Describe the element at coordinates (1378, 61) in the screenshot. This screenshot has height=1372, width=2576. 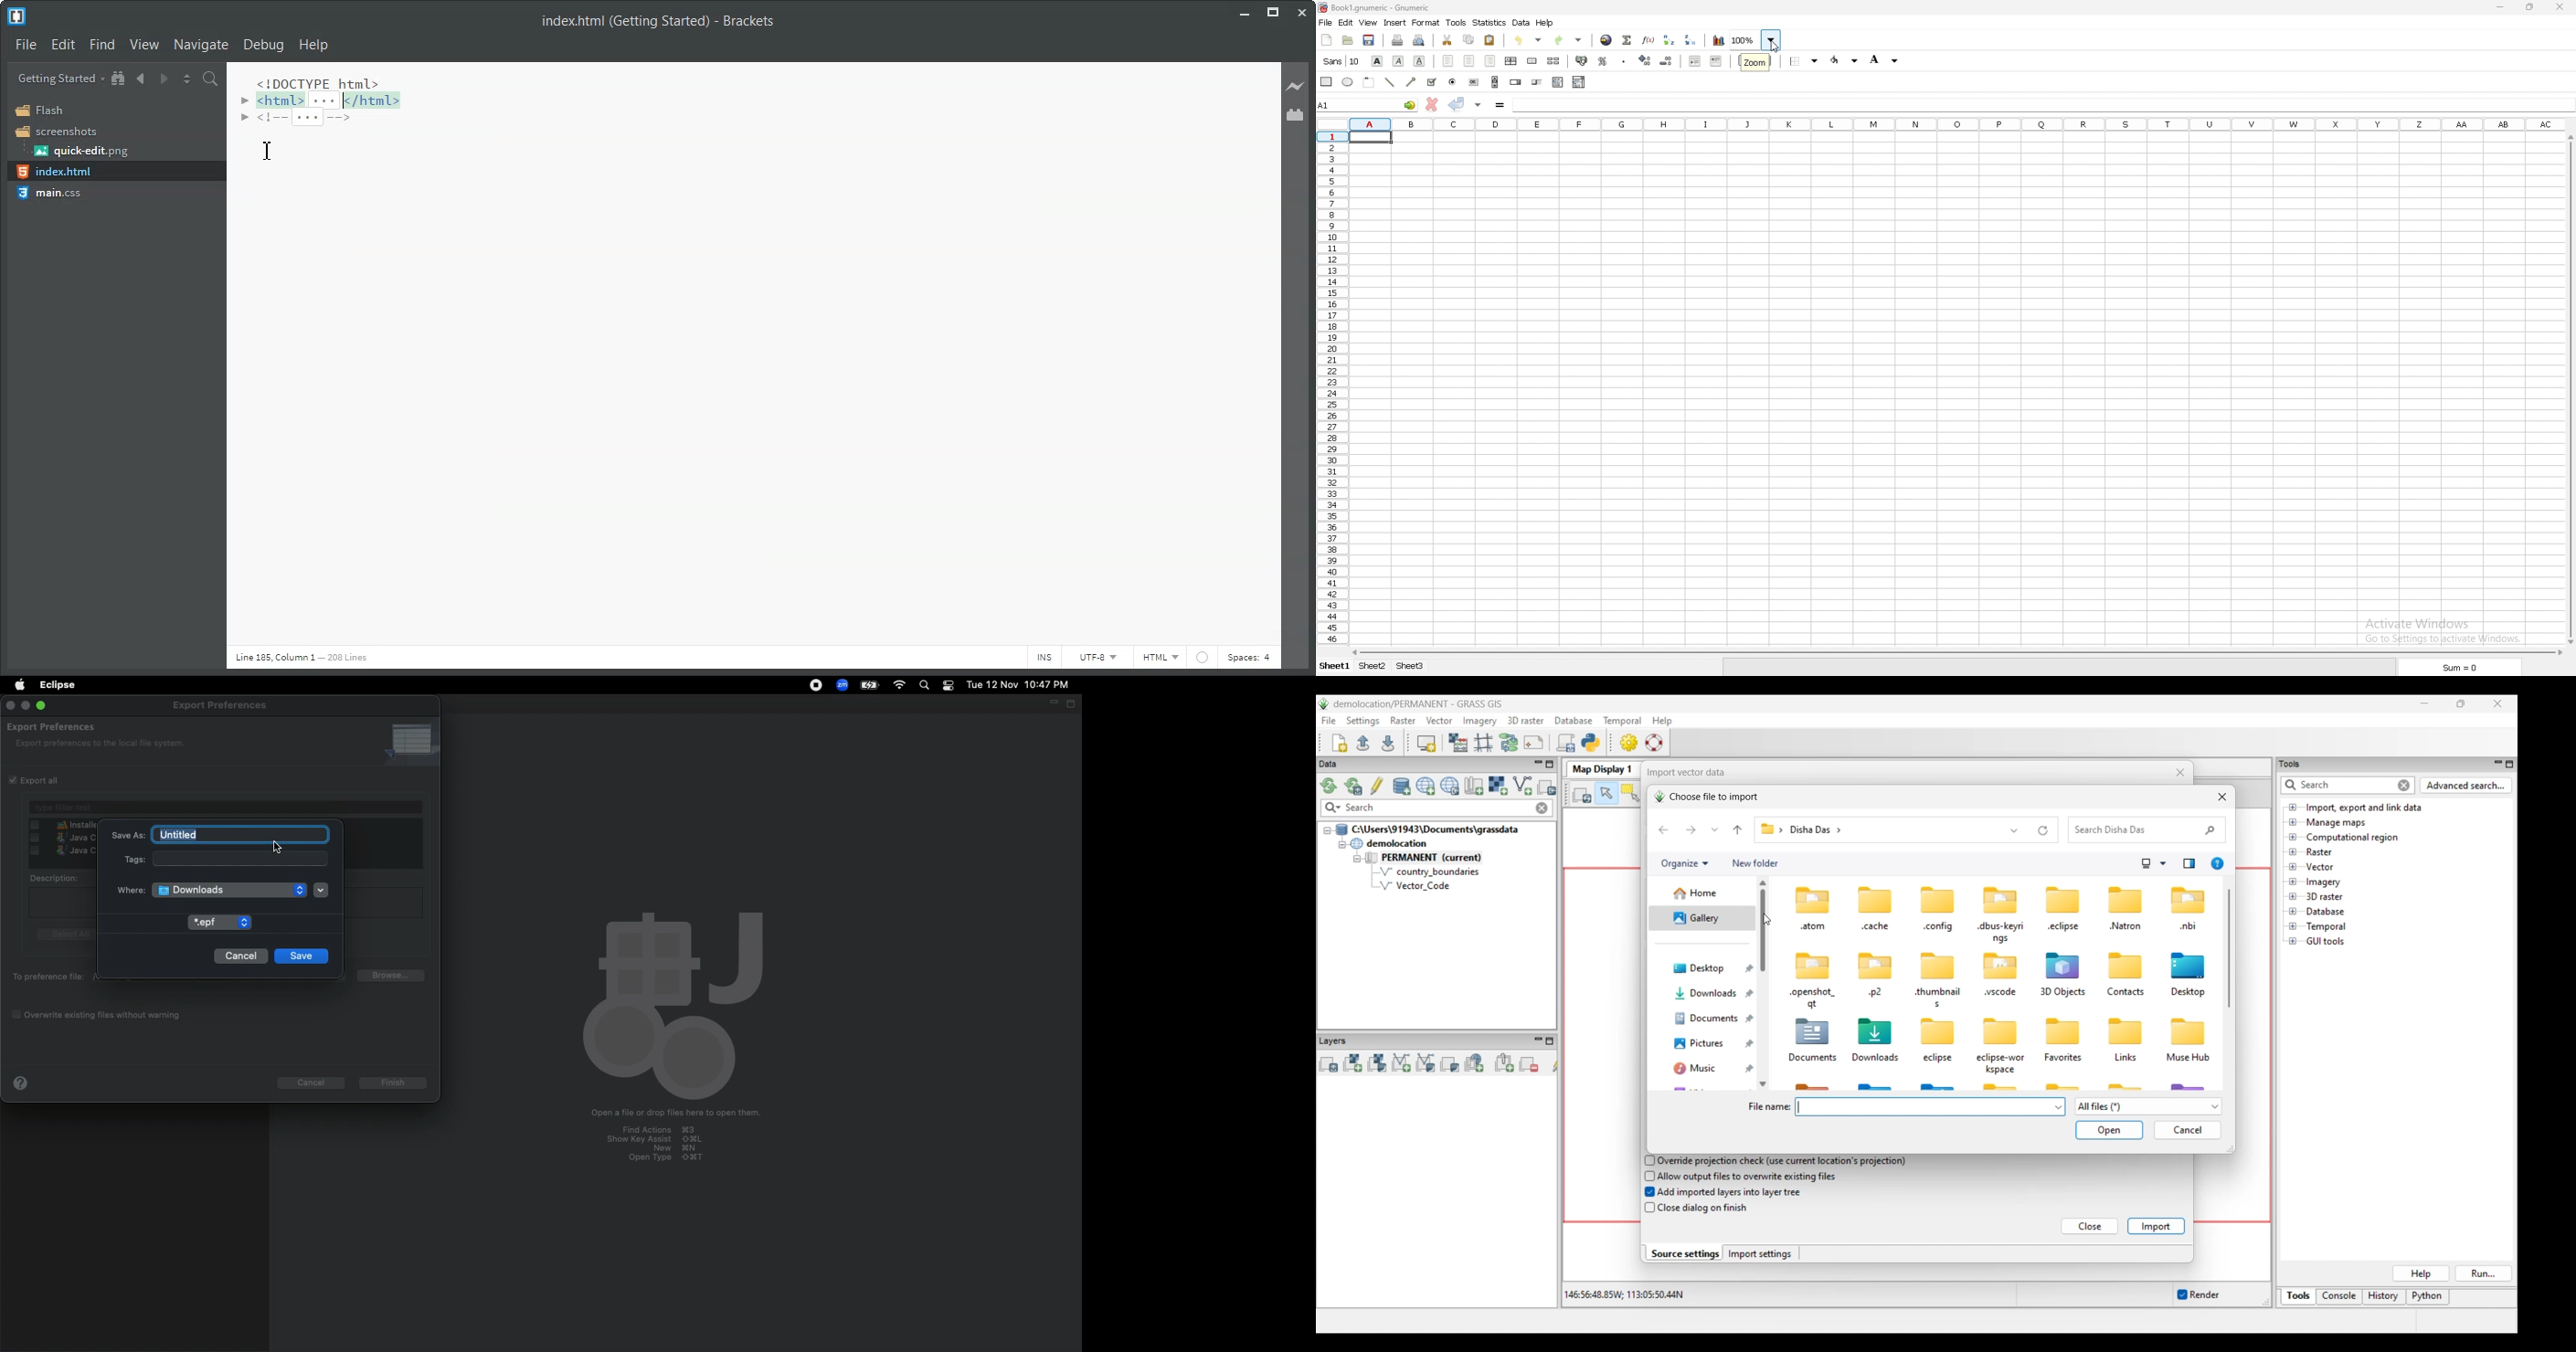
I see `bold` at that location.